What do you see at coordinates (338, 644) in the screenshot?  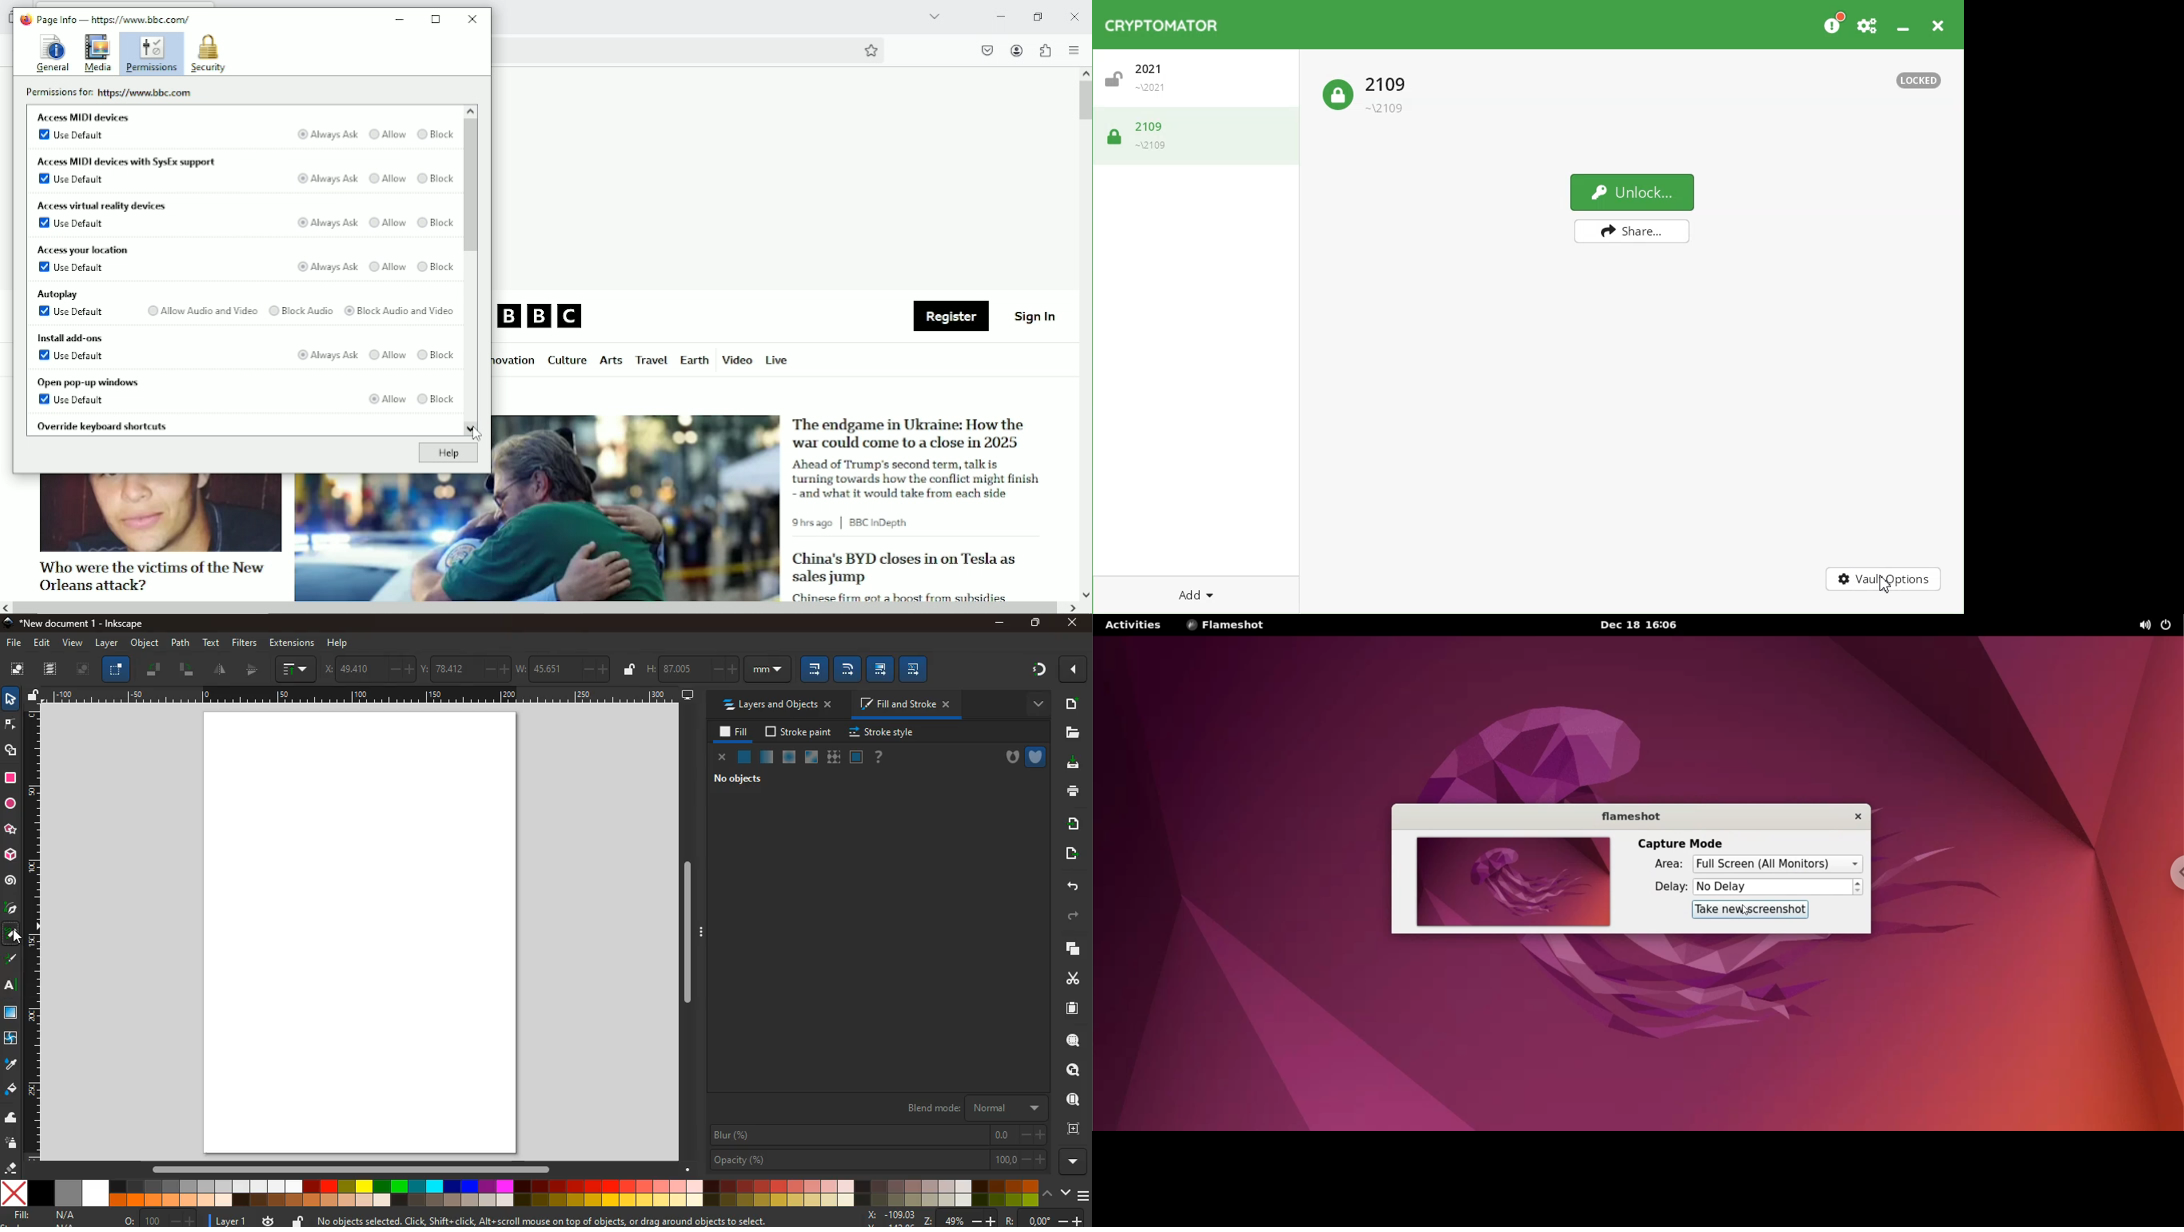 I see `help` at bounding box center [338, 644].